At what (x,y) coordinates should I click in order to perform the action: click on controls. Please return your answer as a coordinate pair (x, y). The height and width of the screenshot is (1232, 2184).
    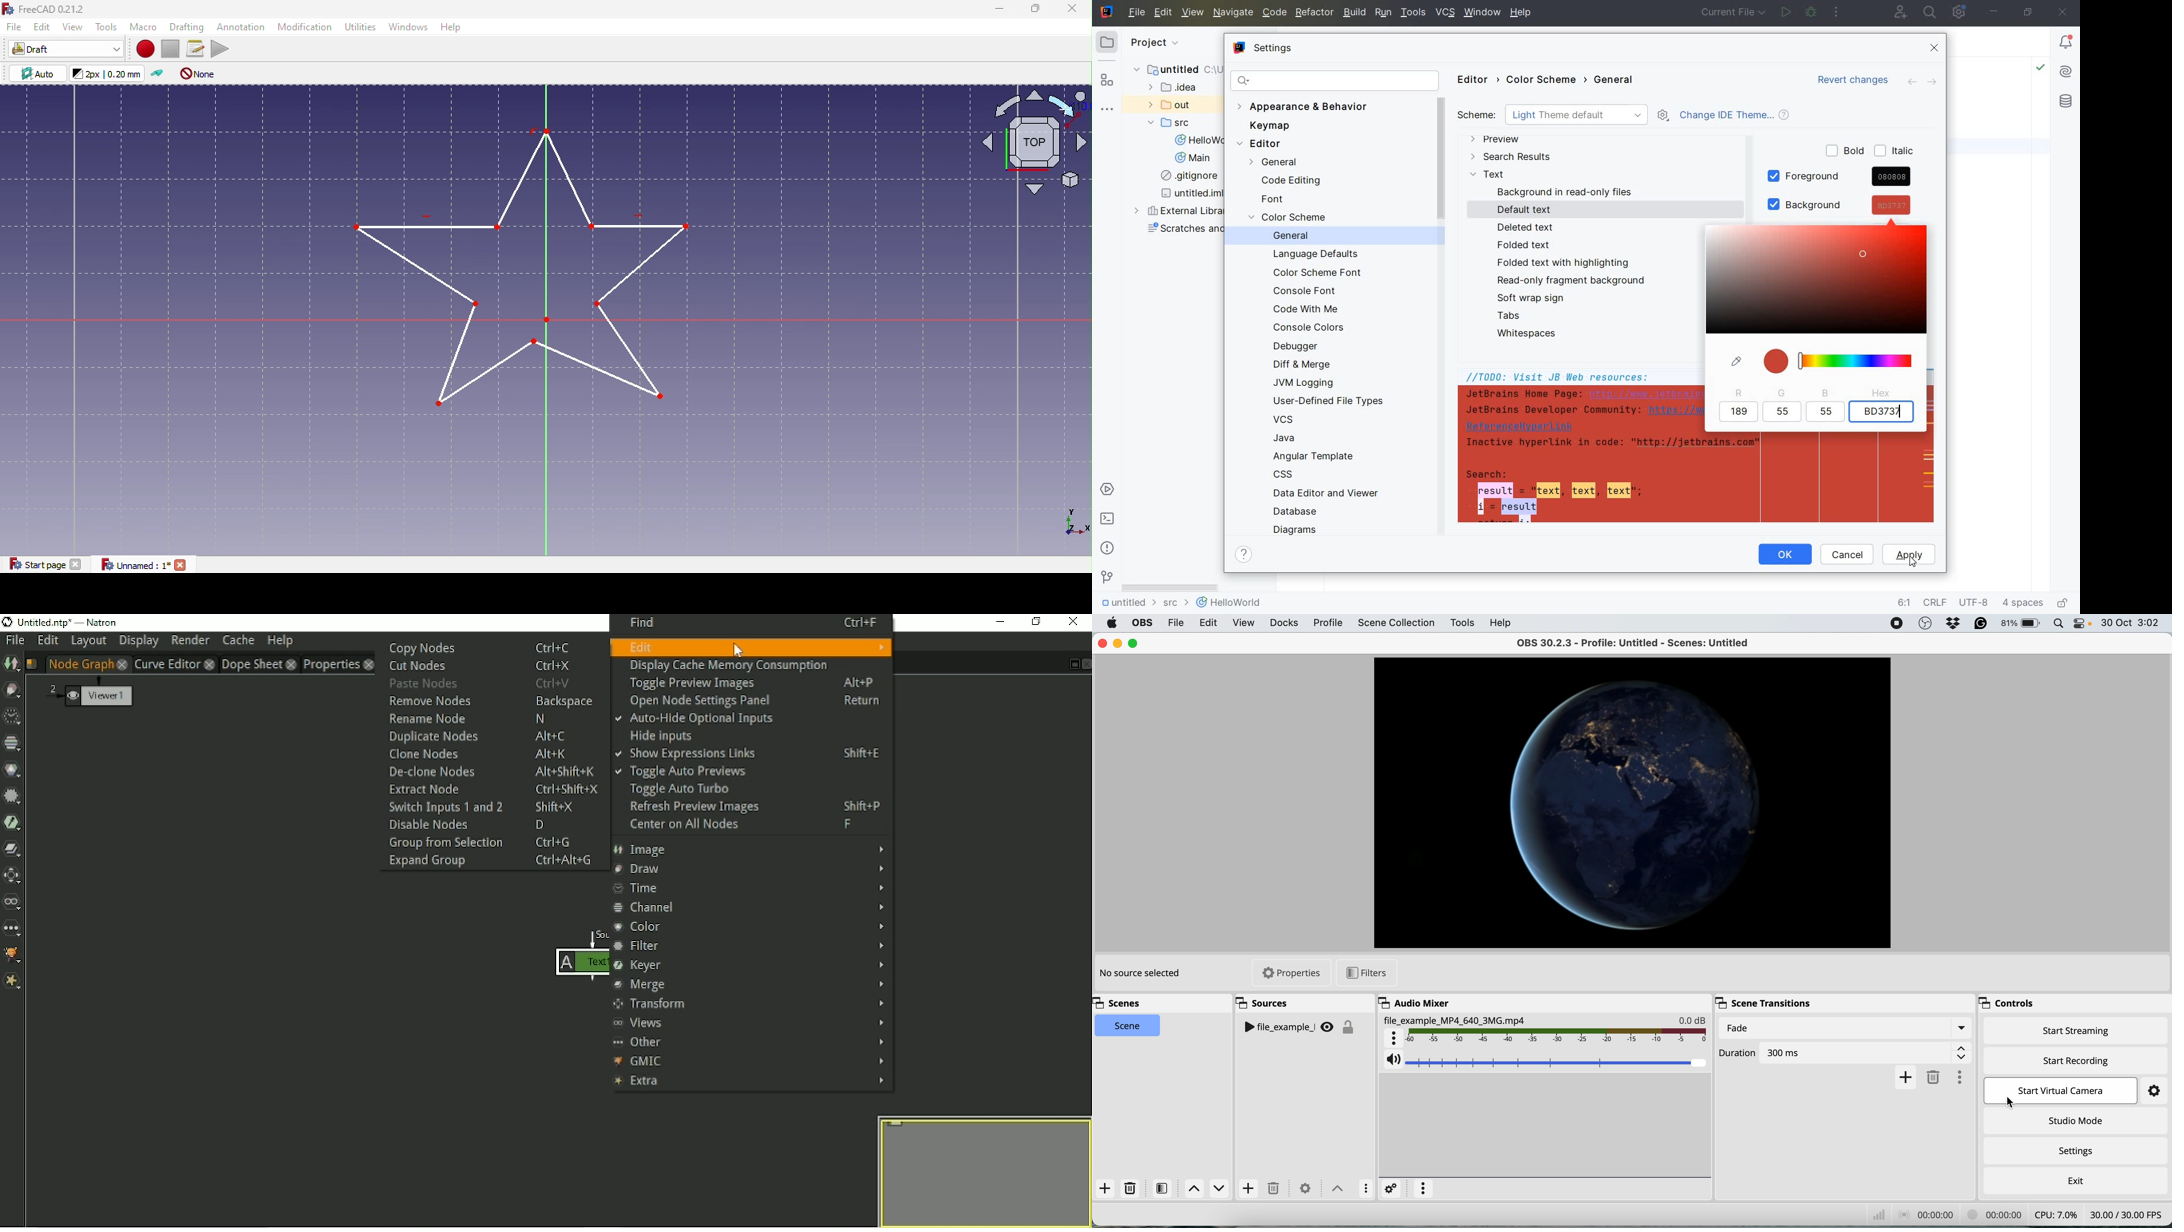
    Looking at the image, I should click on (2005, 1002).